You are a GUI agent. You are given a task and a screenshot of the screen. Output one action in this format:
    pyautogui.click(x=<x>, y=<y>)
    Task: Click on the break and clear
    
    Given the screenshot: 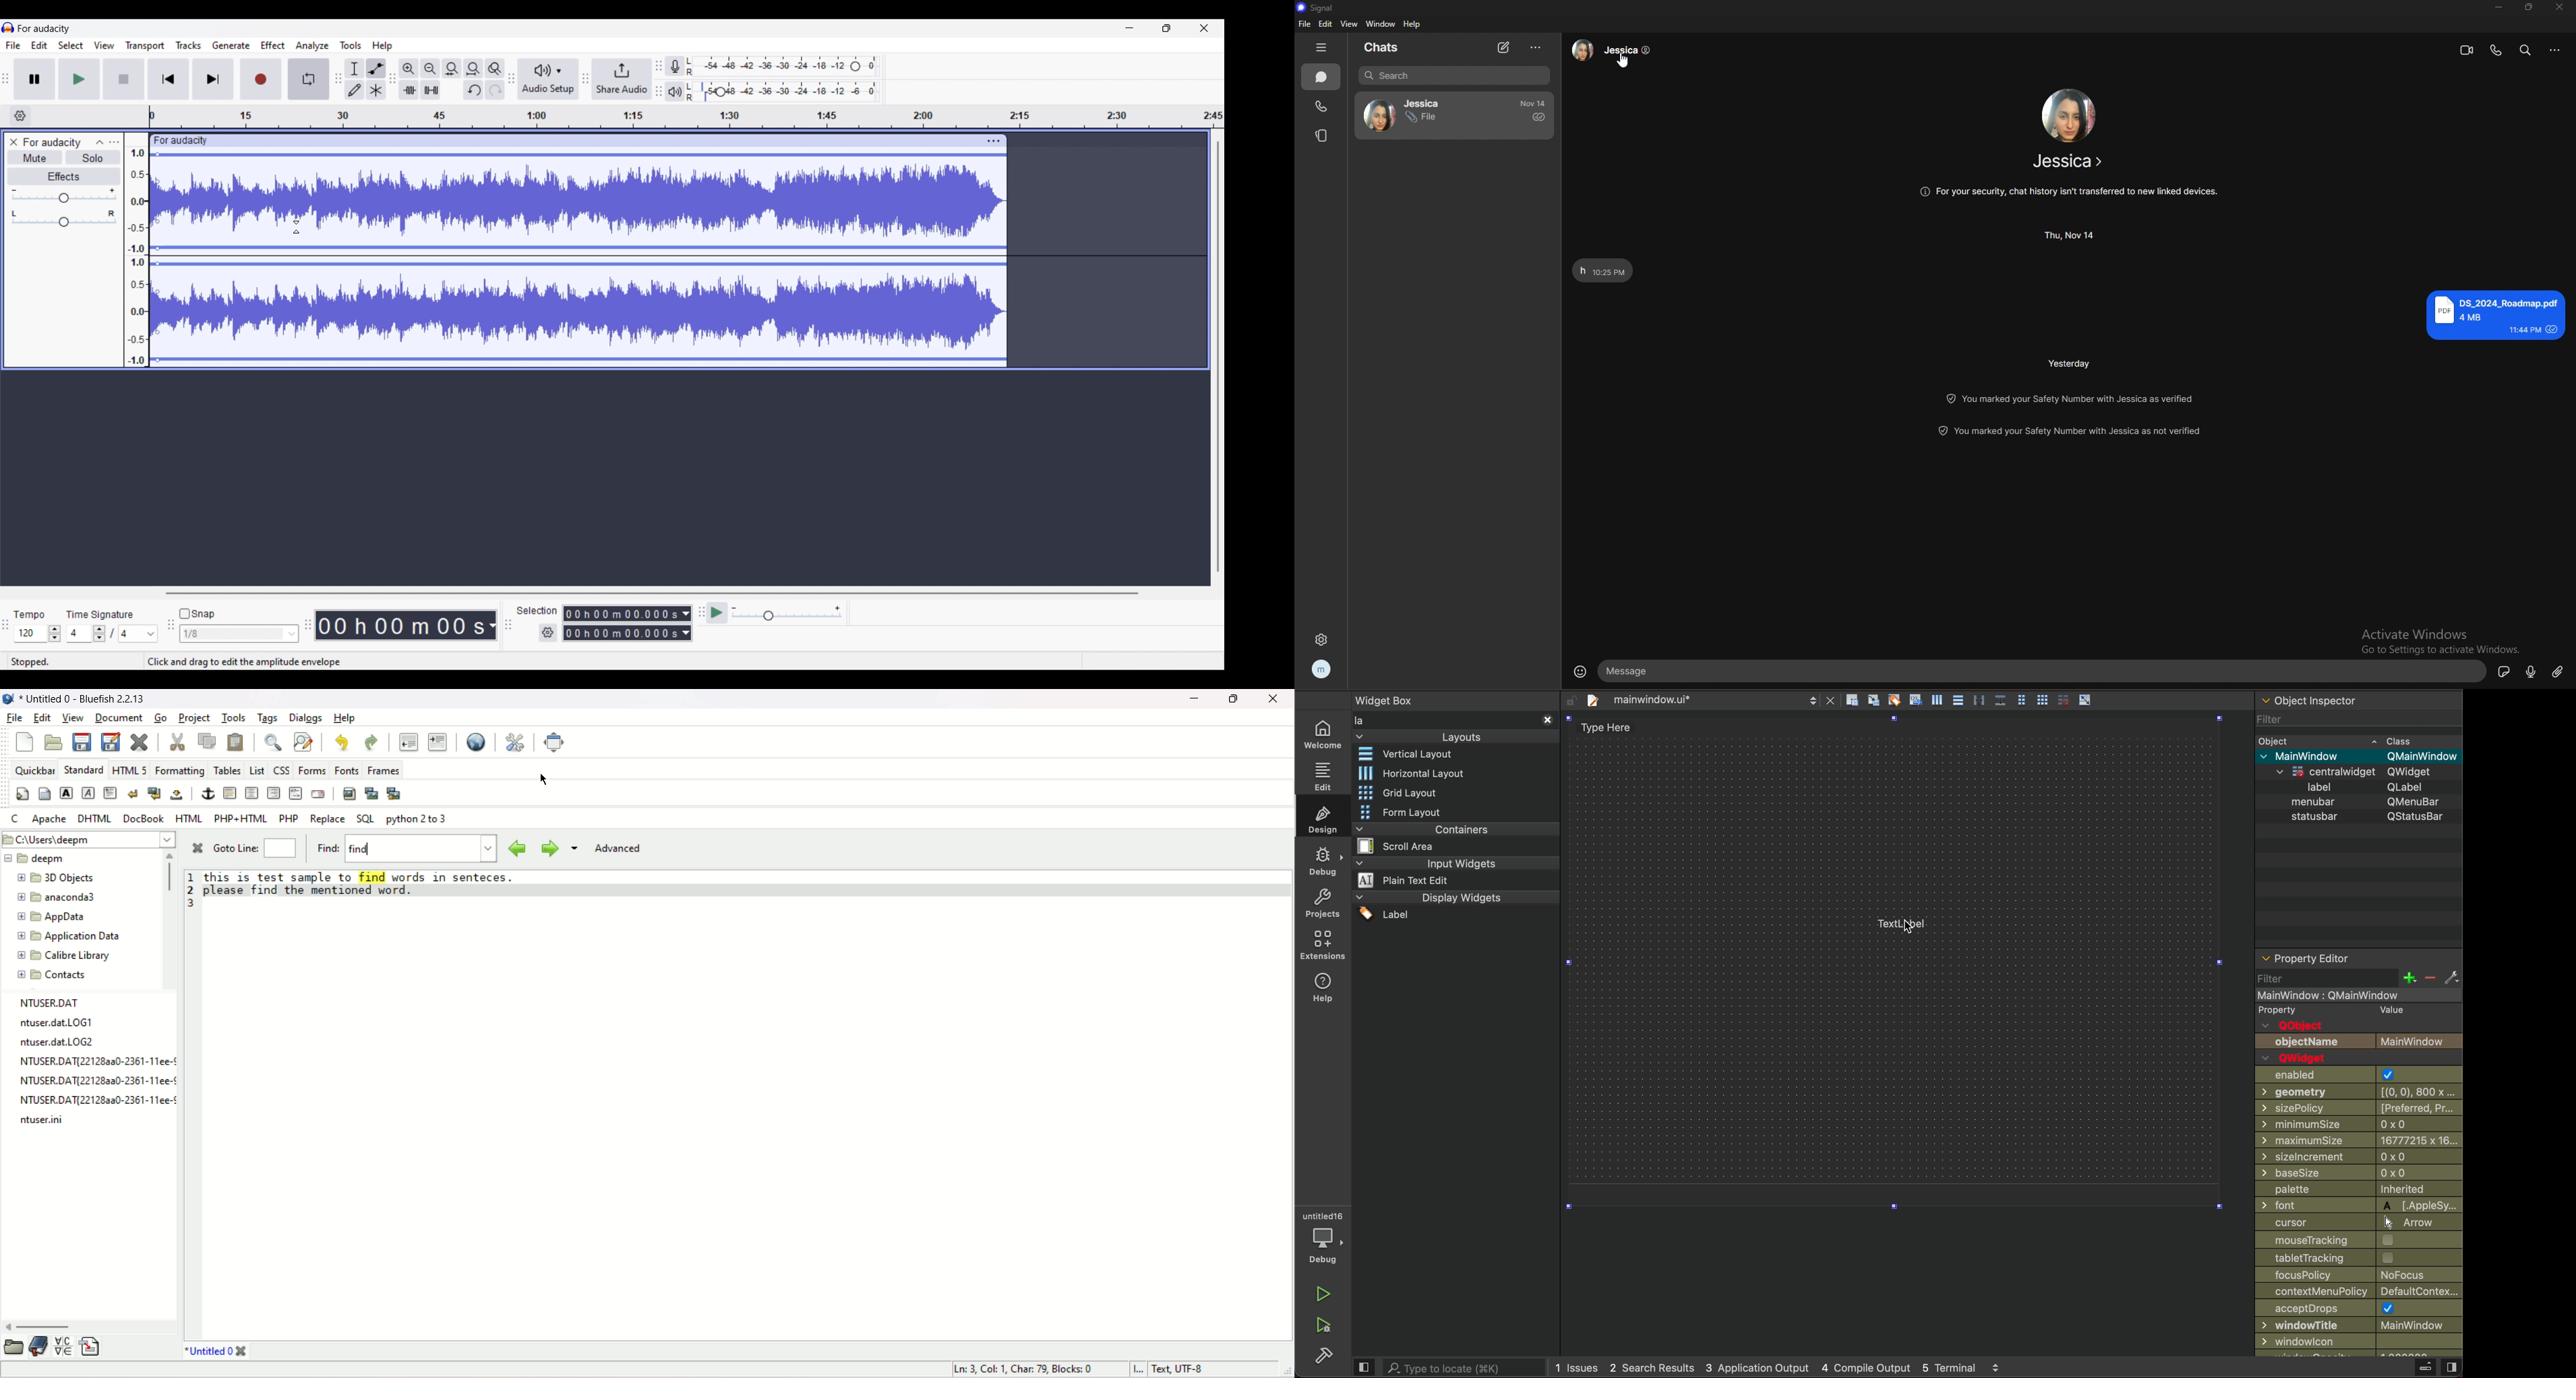 What is the action you would take?
    pyautogui.click(x=155, y=794)
    